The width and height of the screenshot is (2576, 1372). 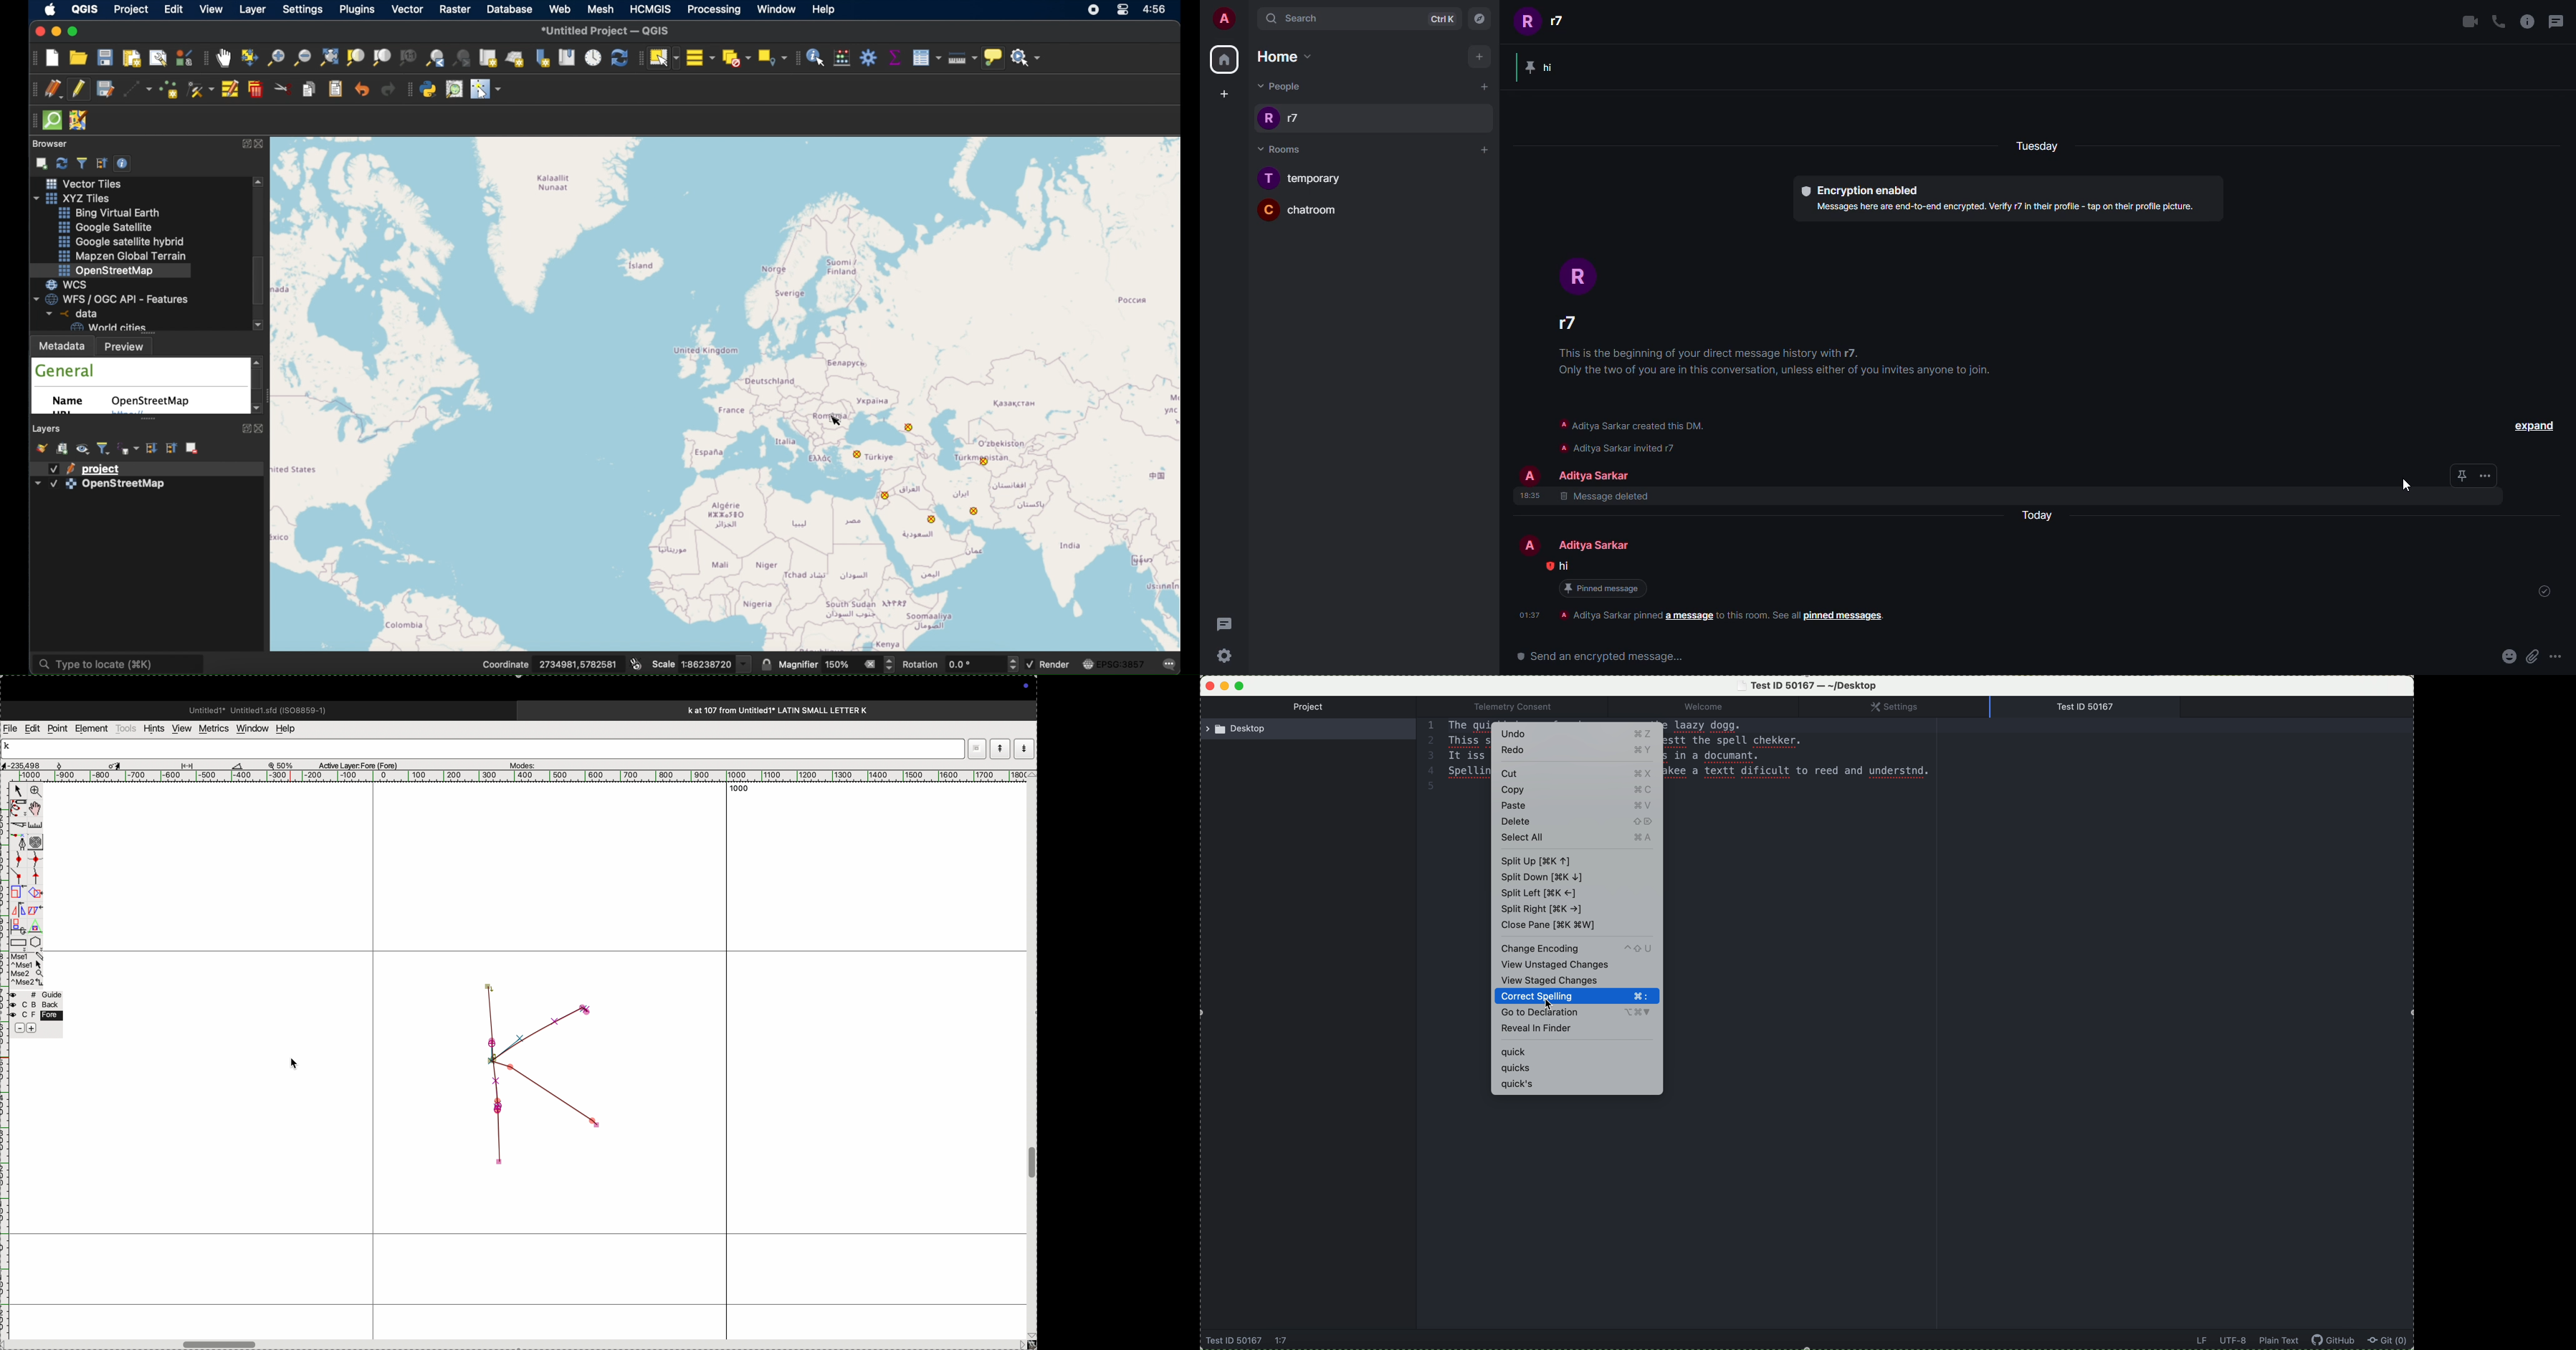 What do you see at coordinates (1579, 272) in the screenshot?
I see `profile` at bounding box center [1579, 272].